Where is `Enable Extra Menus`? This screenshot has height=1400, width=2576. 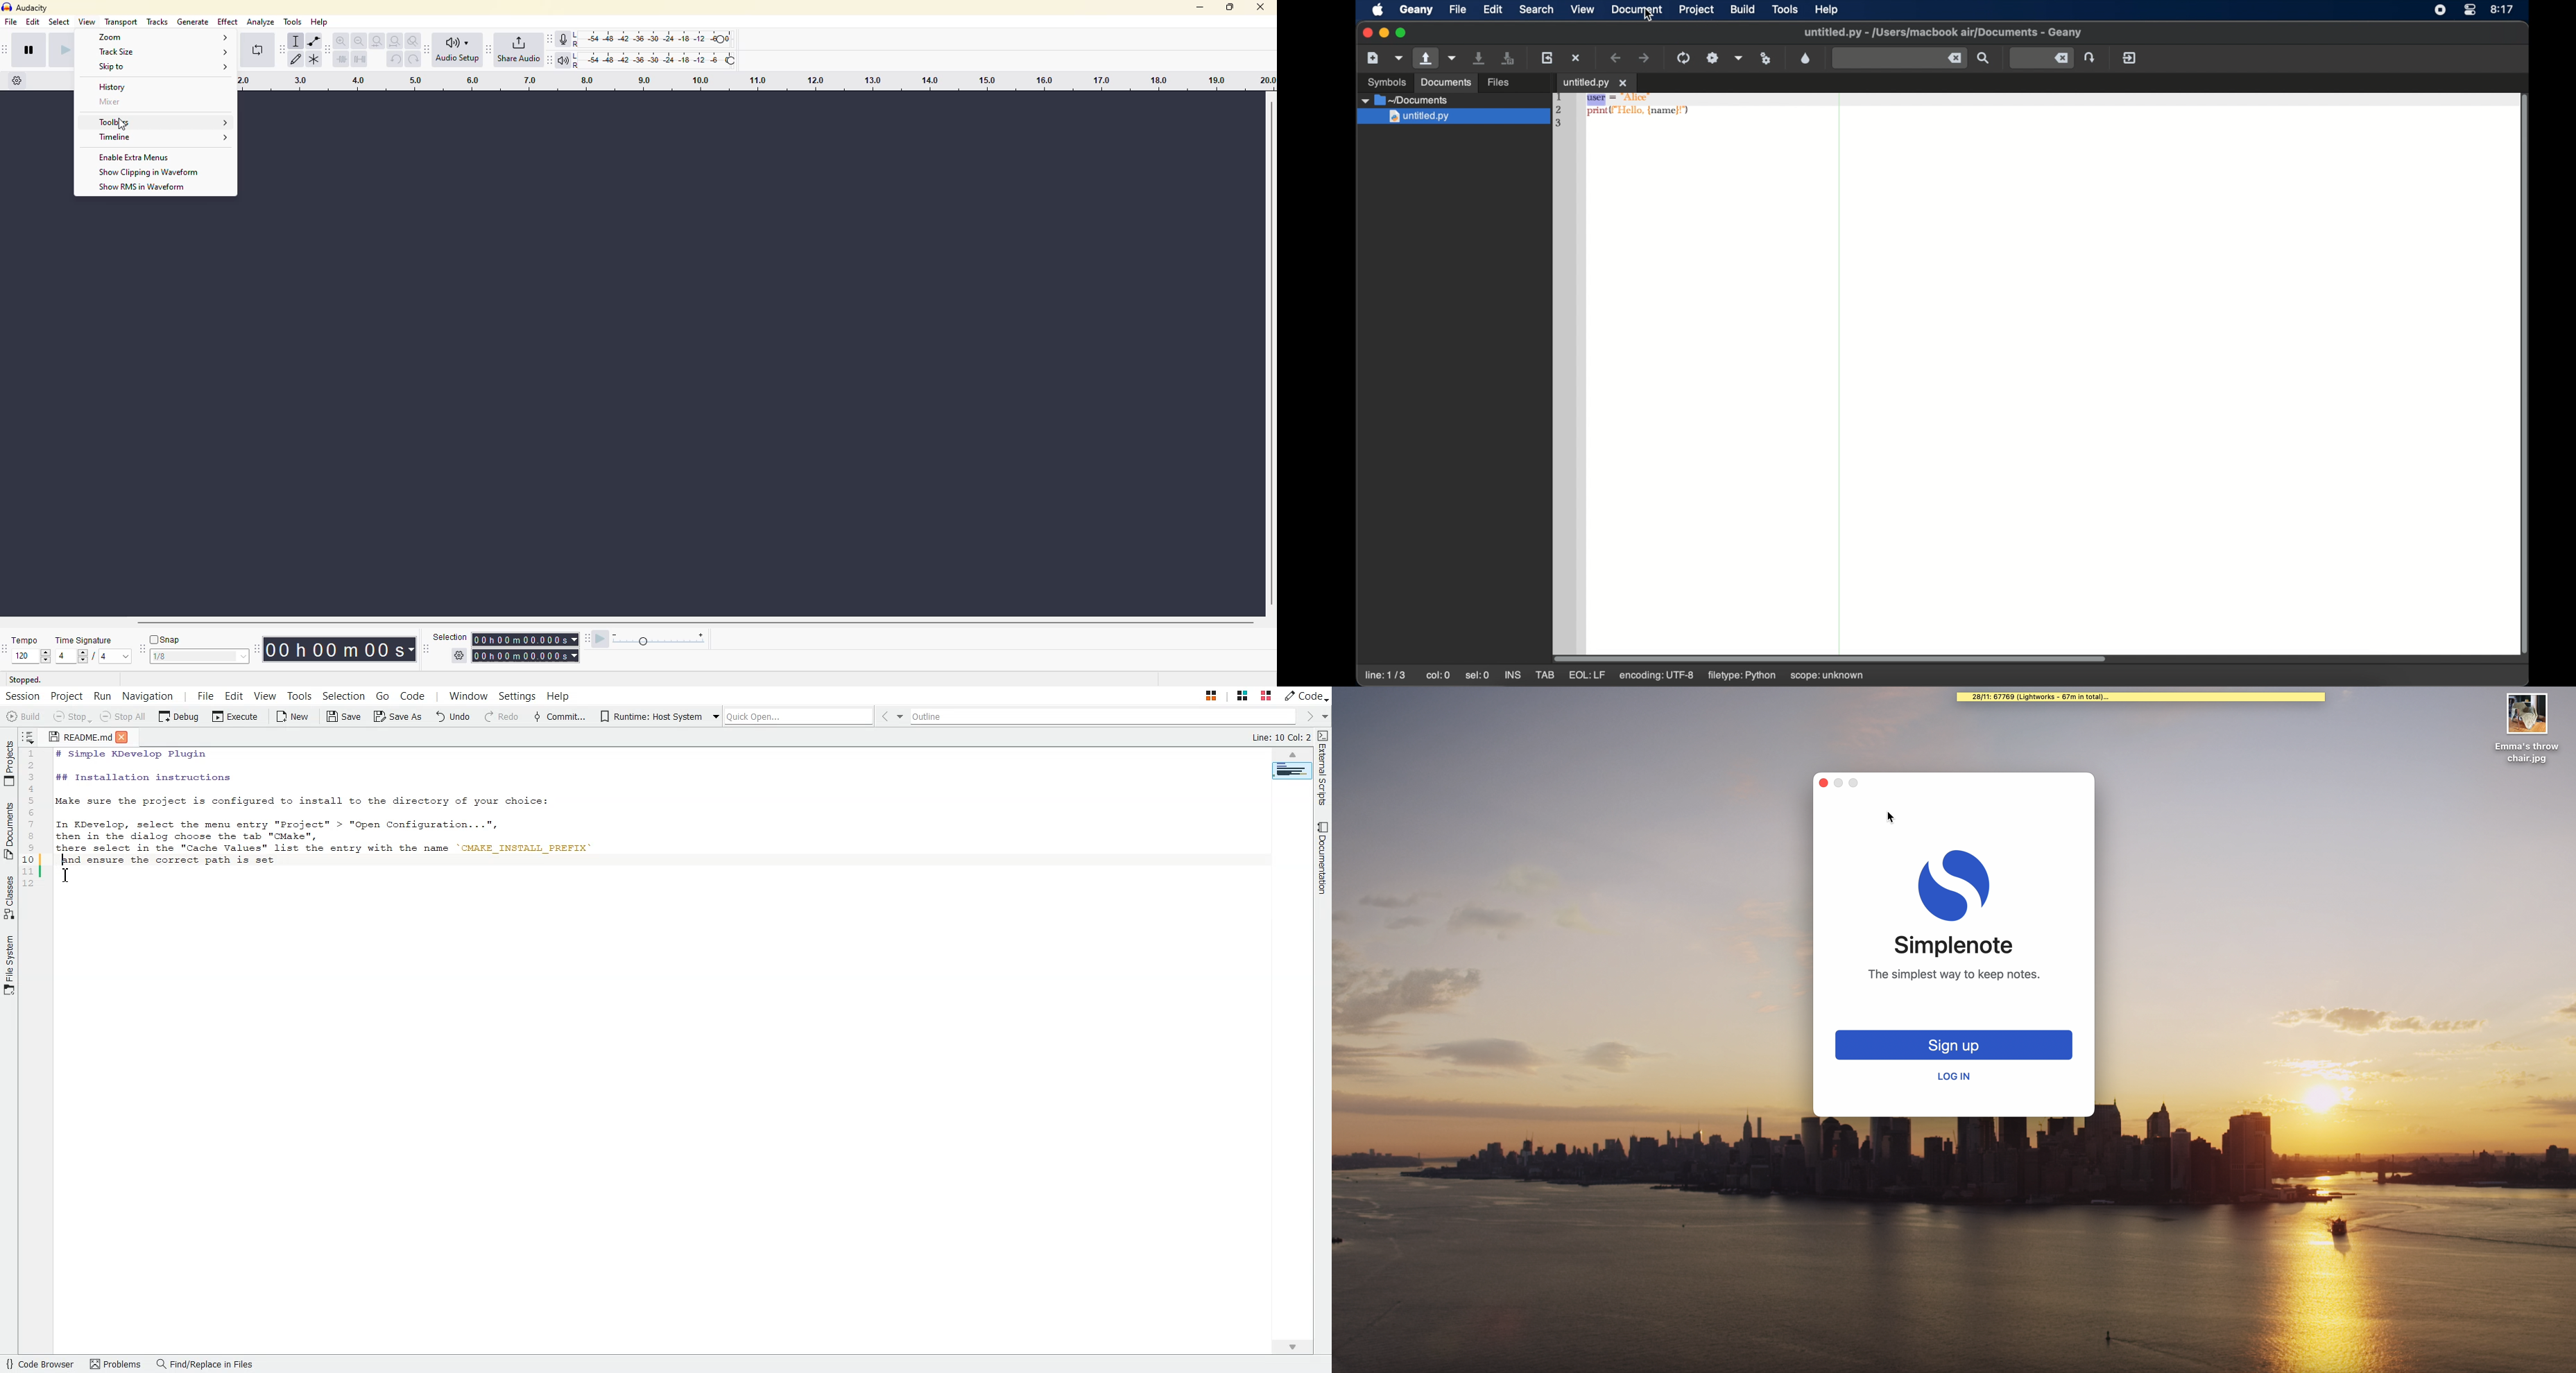 Enable Extra Menus is located at coordinates (136, 158).